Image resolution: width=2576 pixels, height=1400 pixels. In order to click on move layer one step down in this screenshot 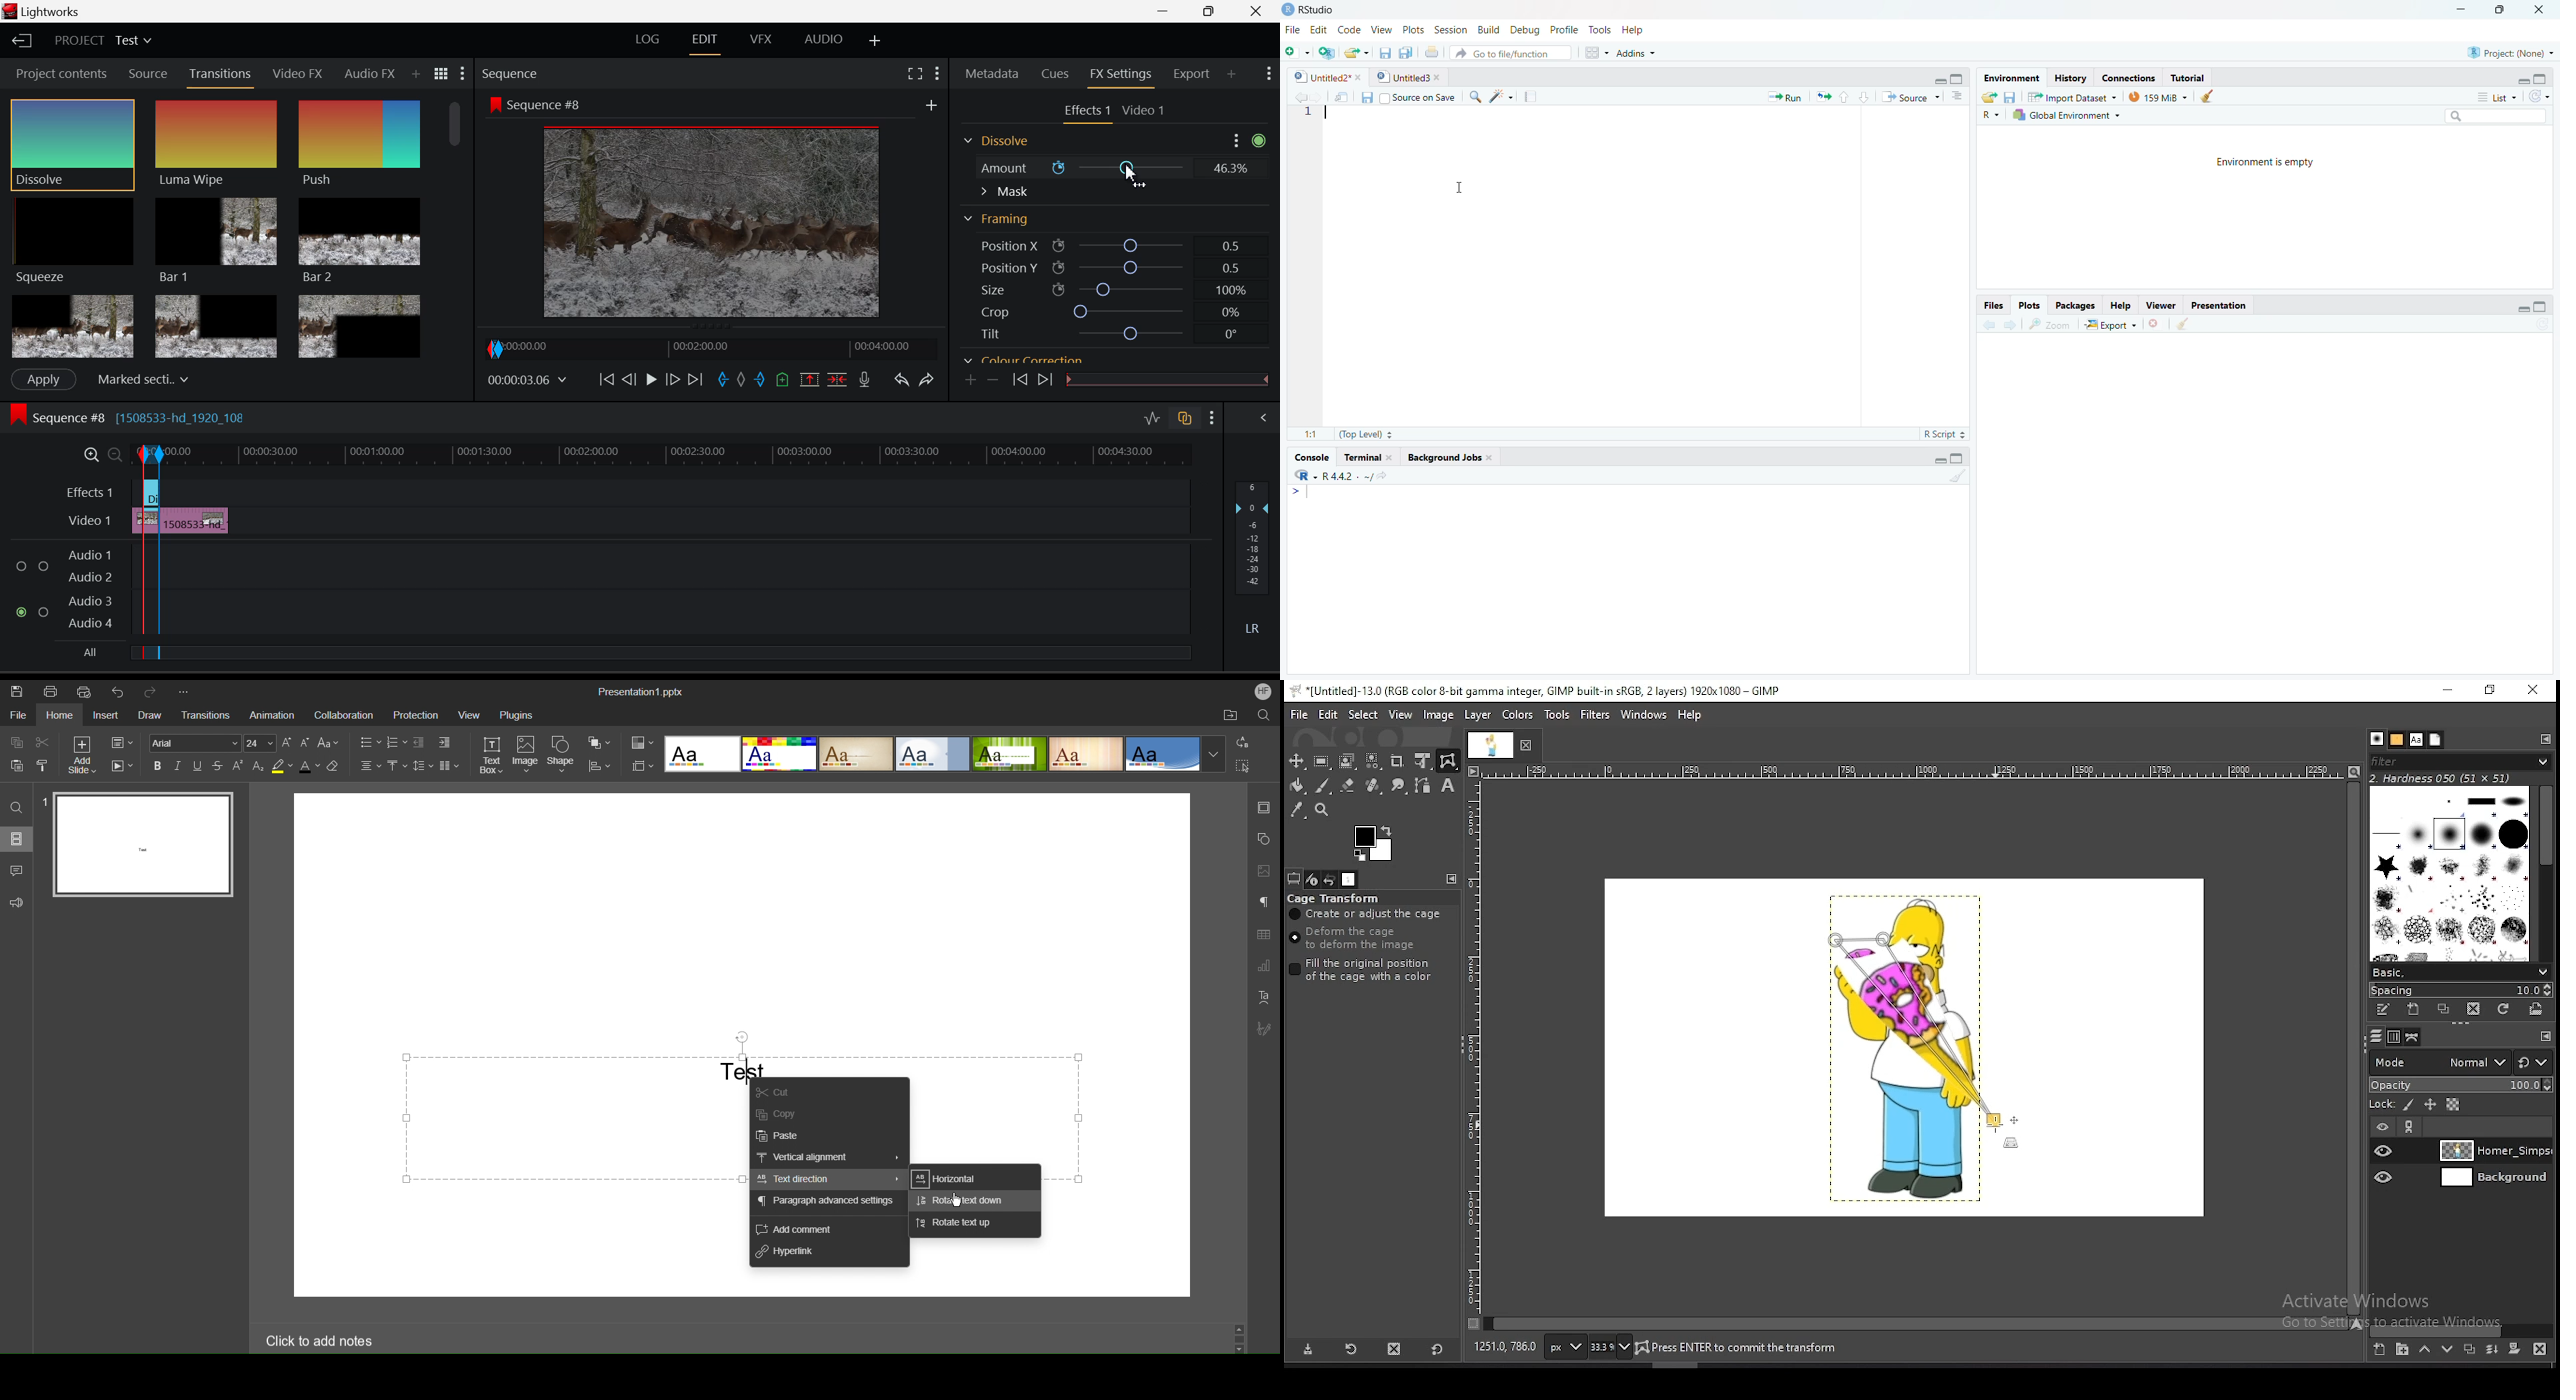, I will do `click(2448, 1351)`.